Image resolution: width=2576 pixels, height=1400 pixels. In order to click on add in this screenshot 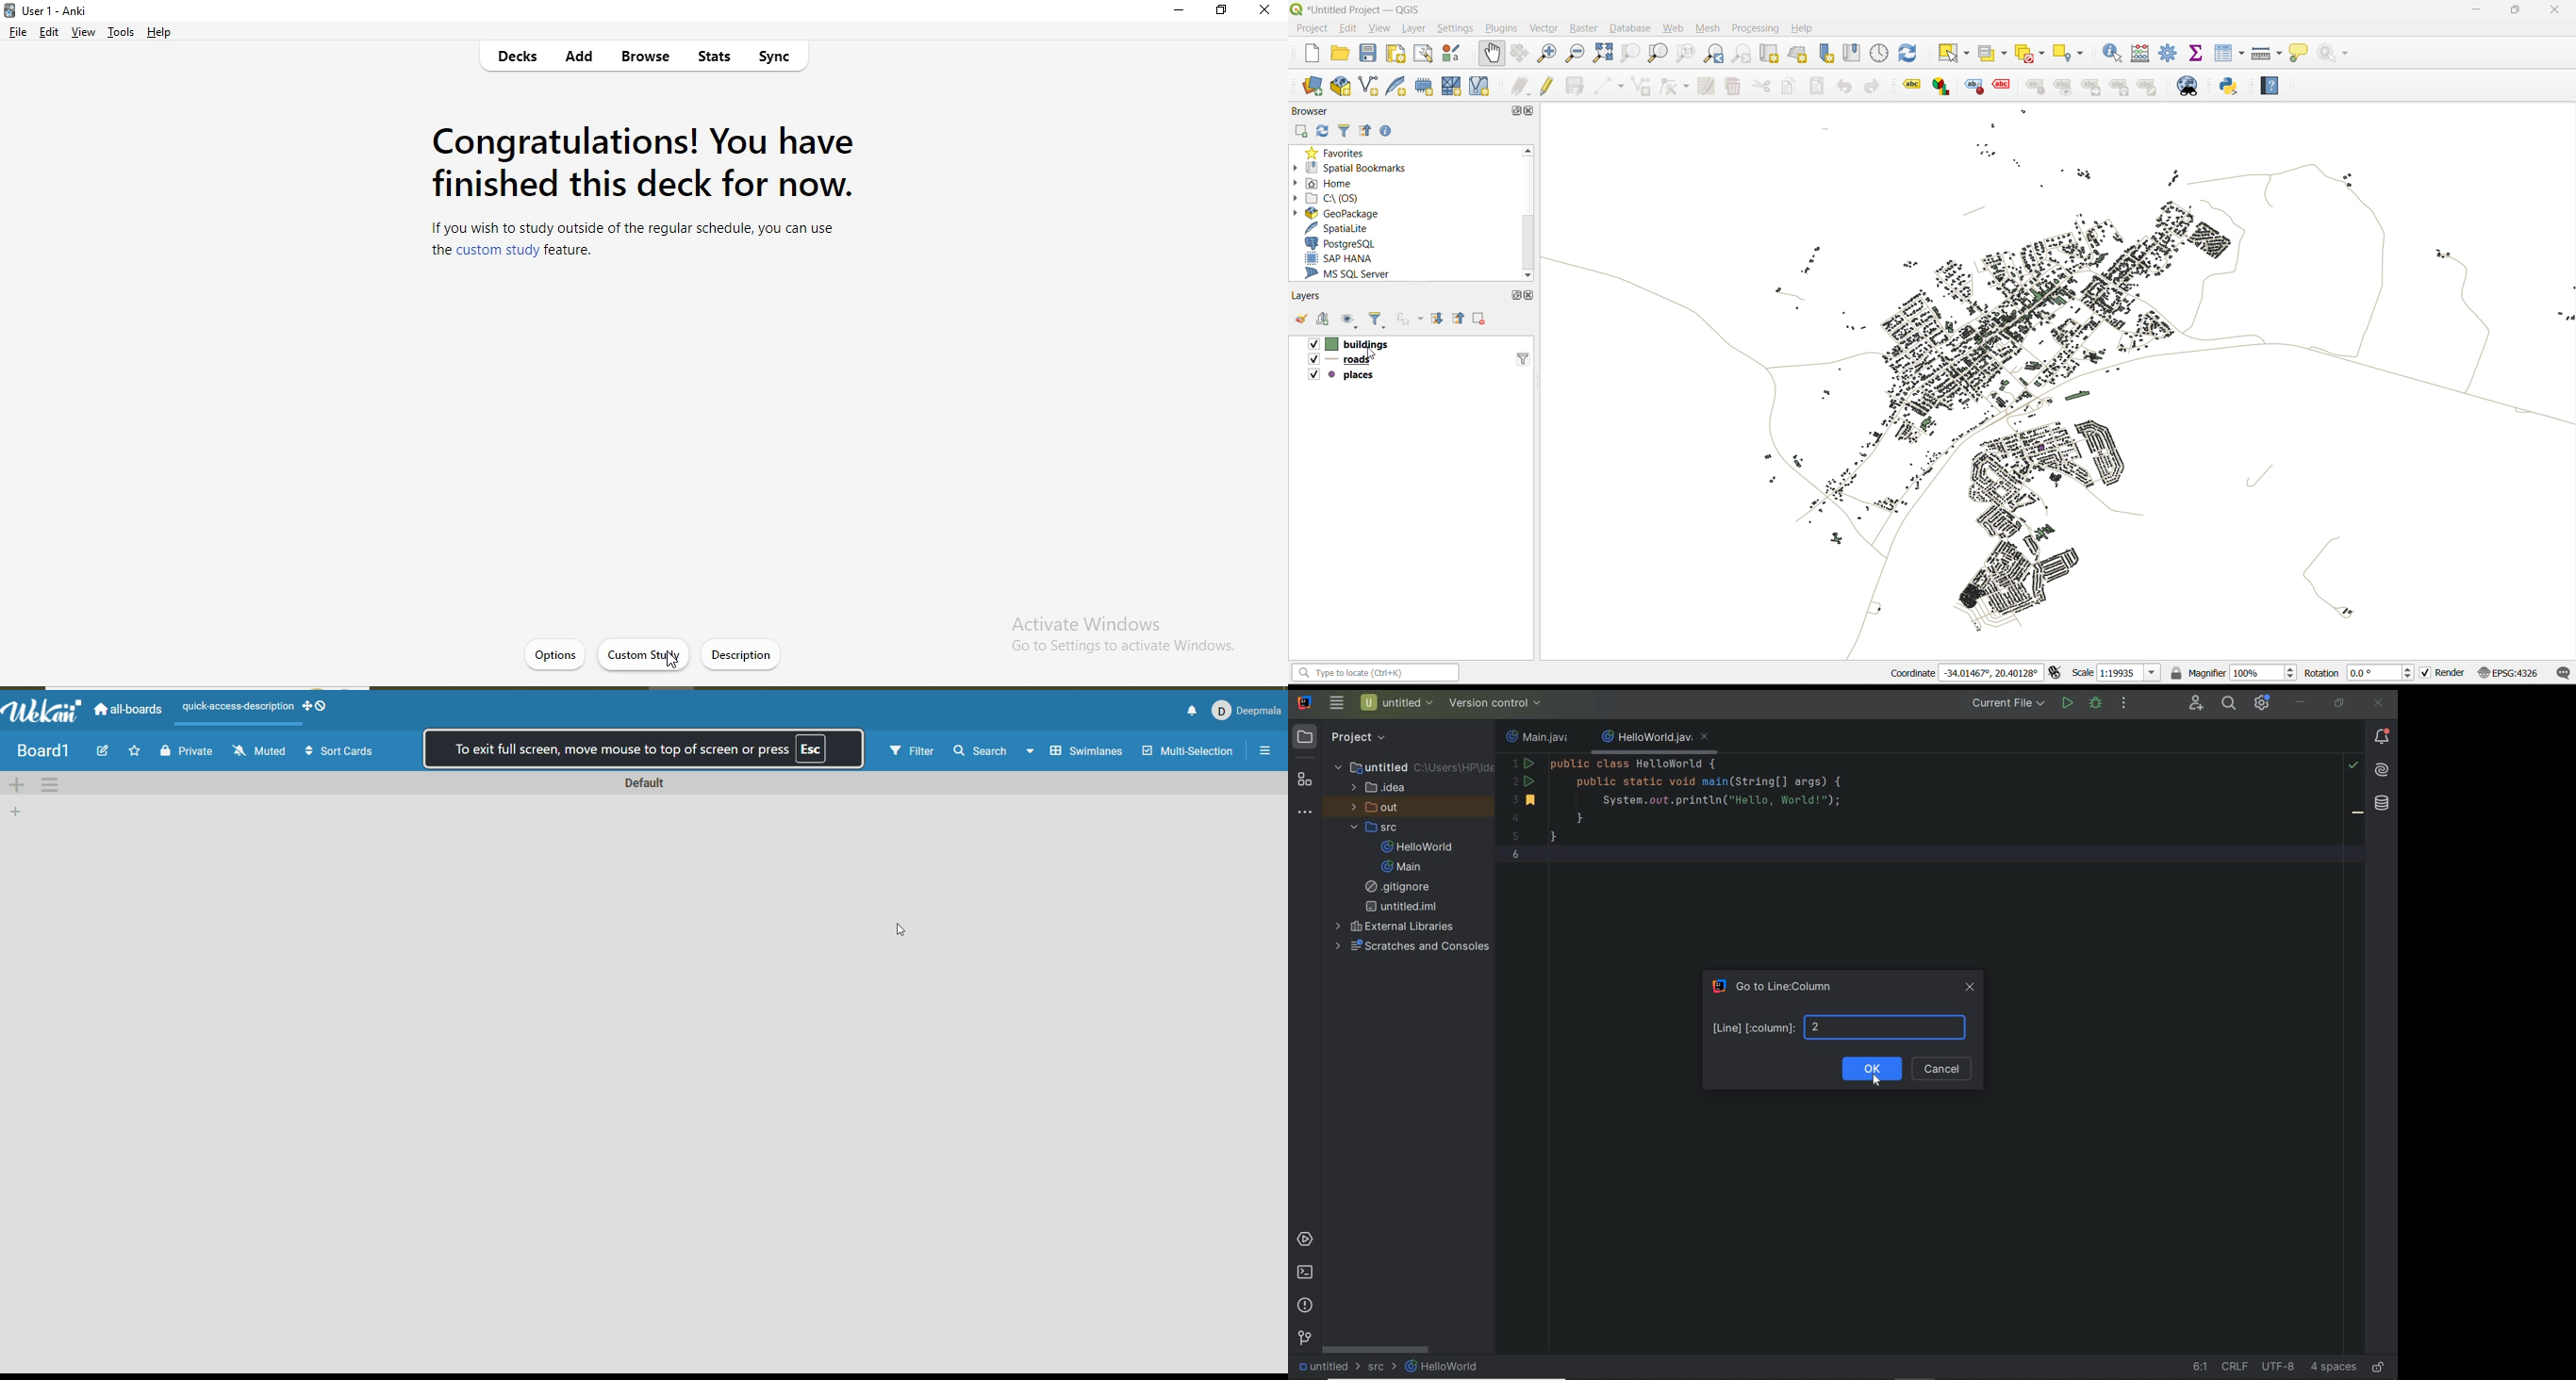, I will do `click(1303, 129)`.